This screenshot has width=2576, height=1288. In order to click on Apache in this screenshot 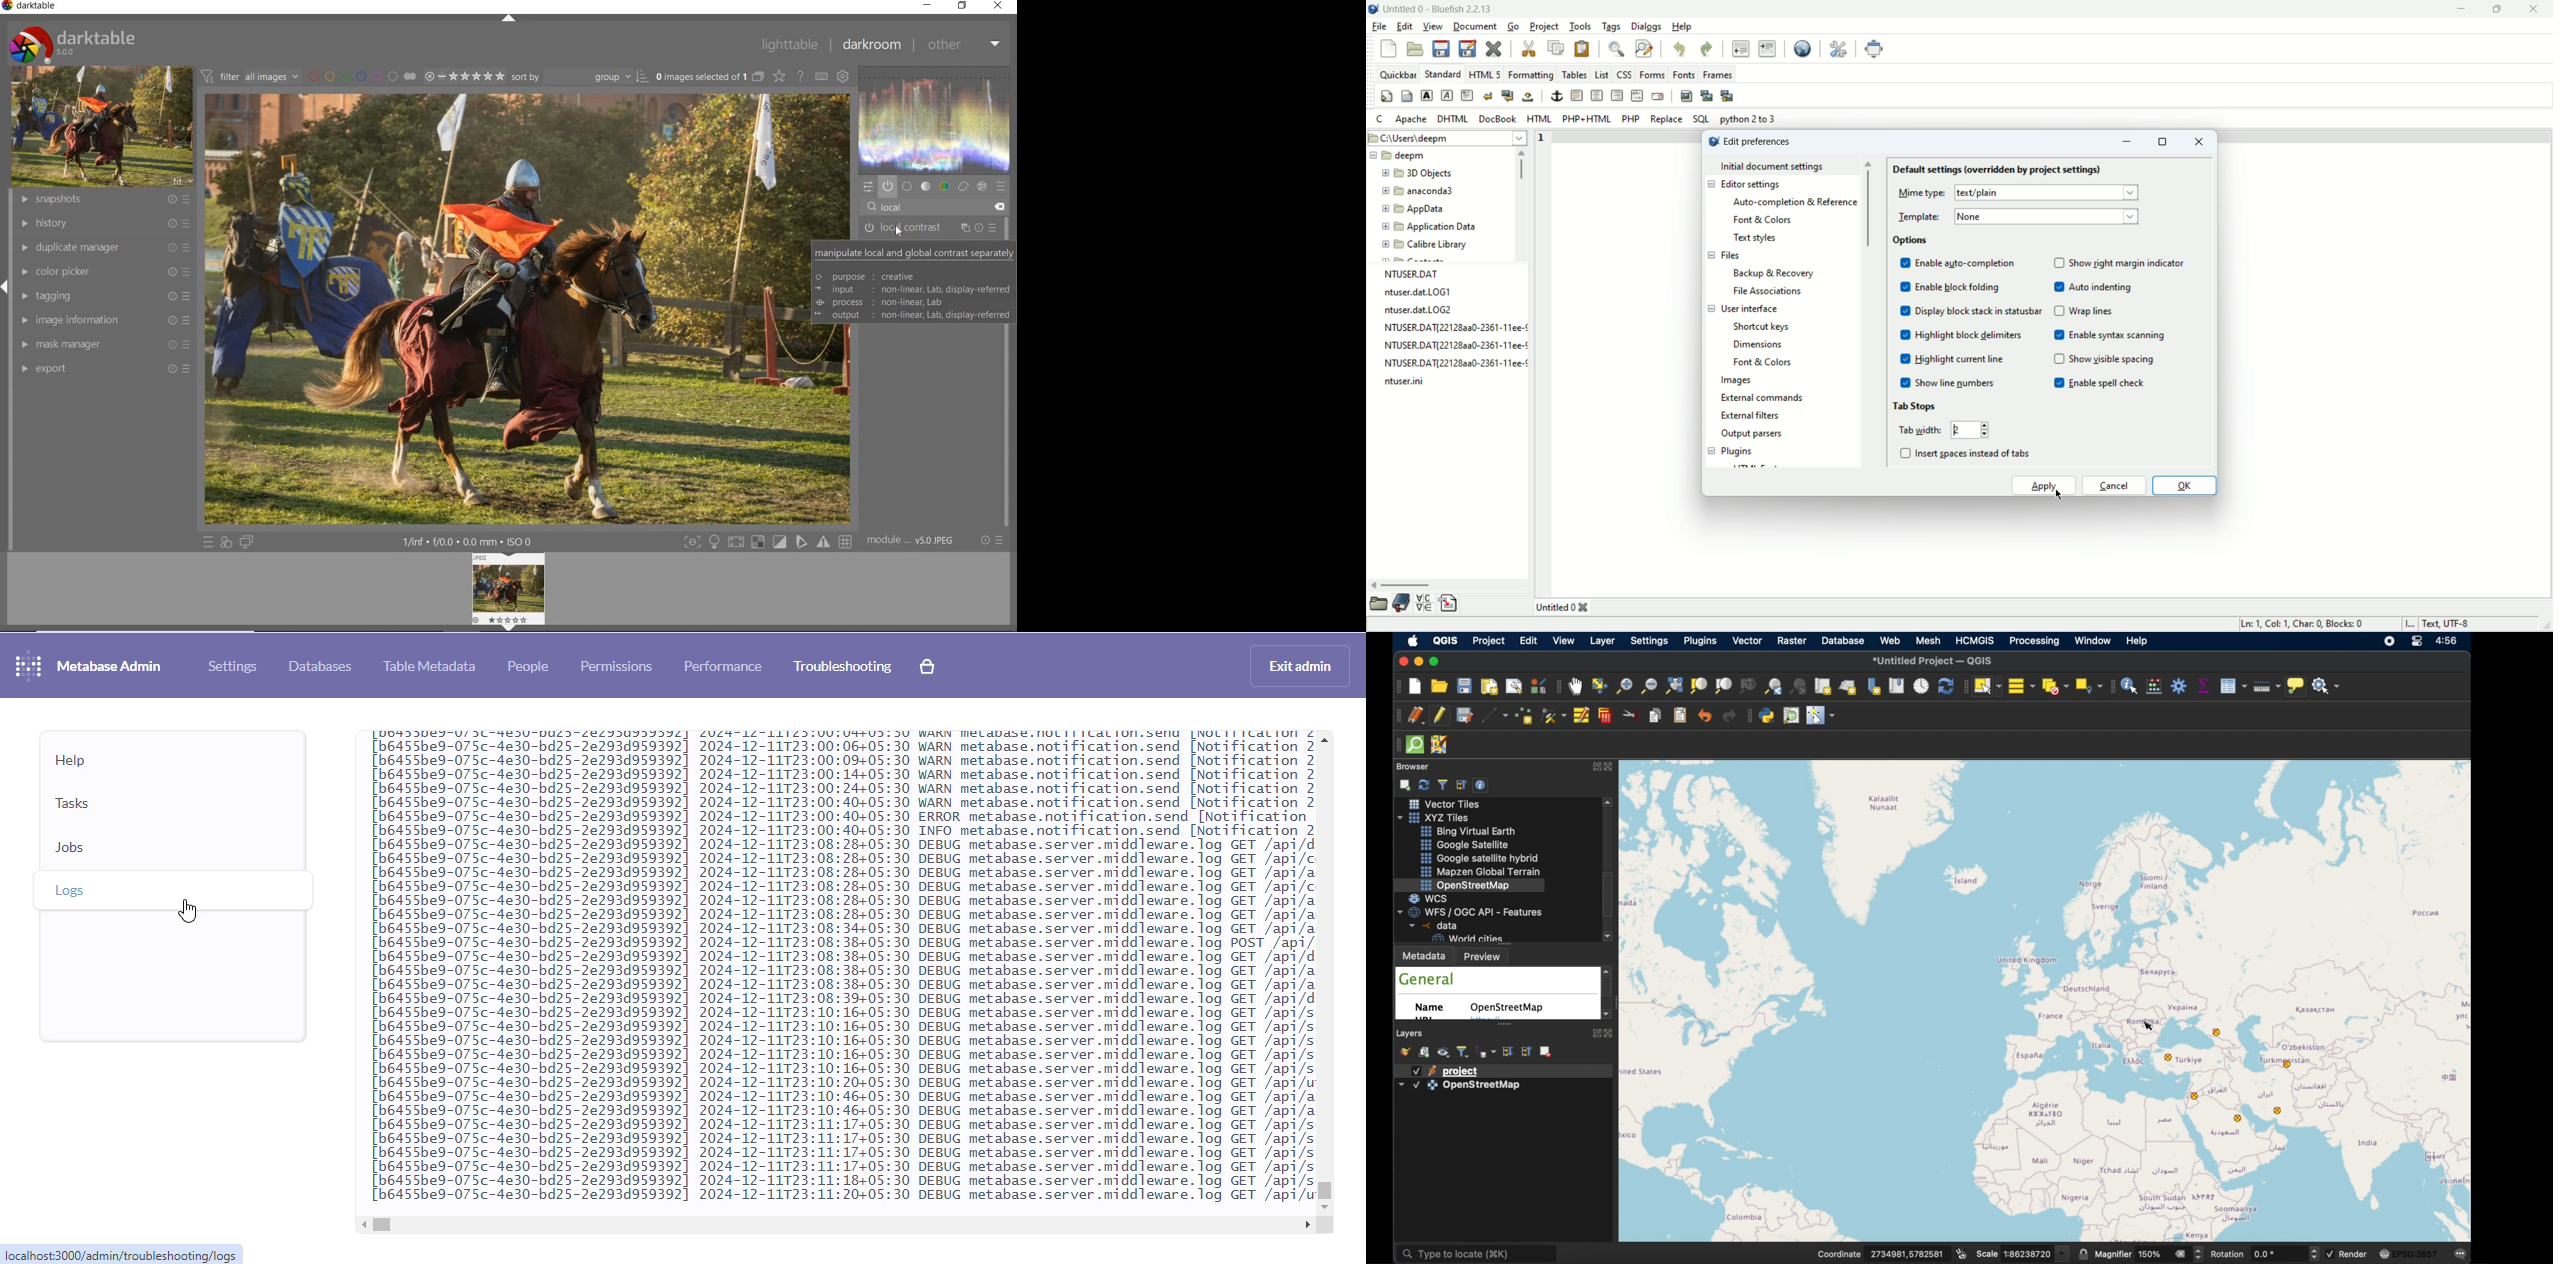, I will do `click(1409, 117)`.